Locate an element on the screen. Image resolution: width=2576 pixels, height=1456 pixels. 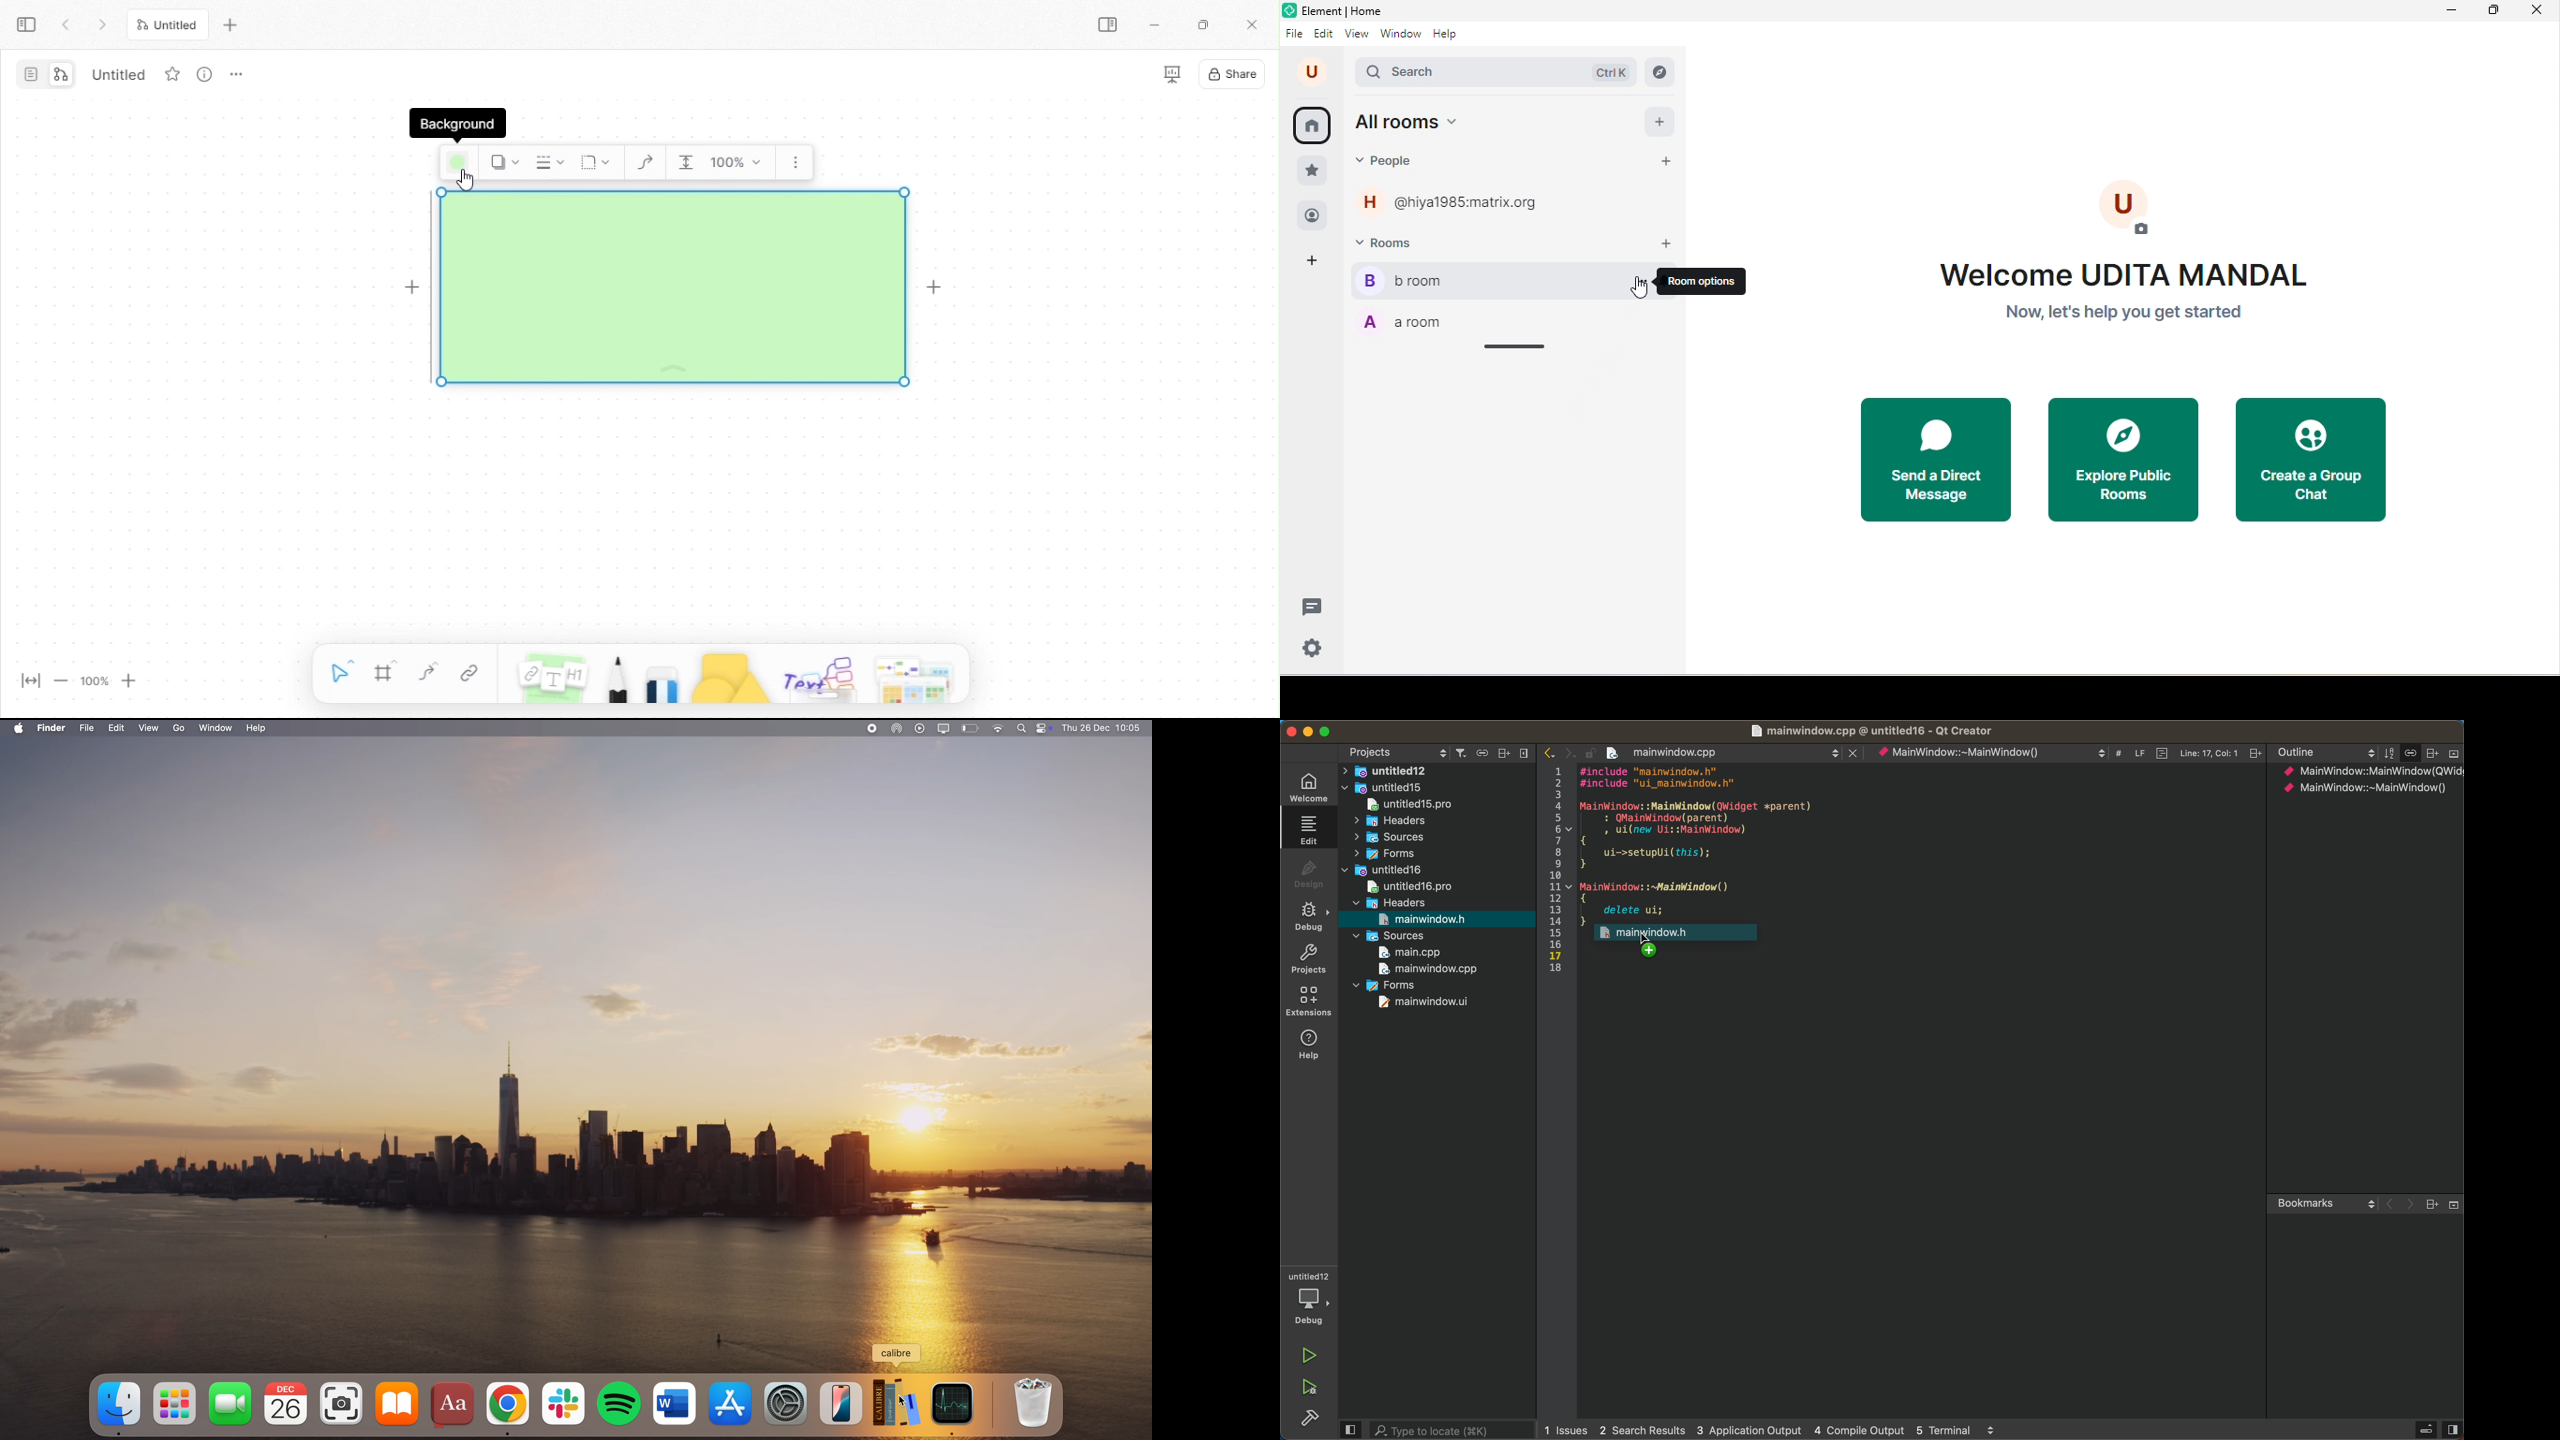
stop recording is located at coordinates (870, 729).